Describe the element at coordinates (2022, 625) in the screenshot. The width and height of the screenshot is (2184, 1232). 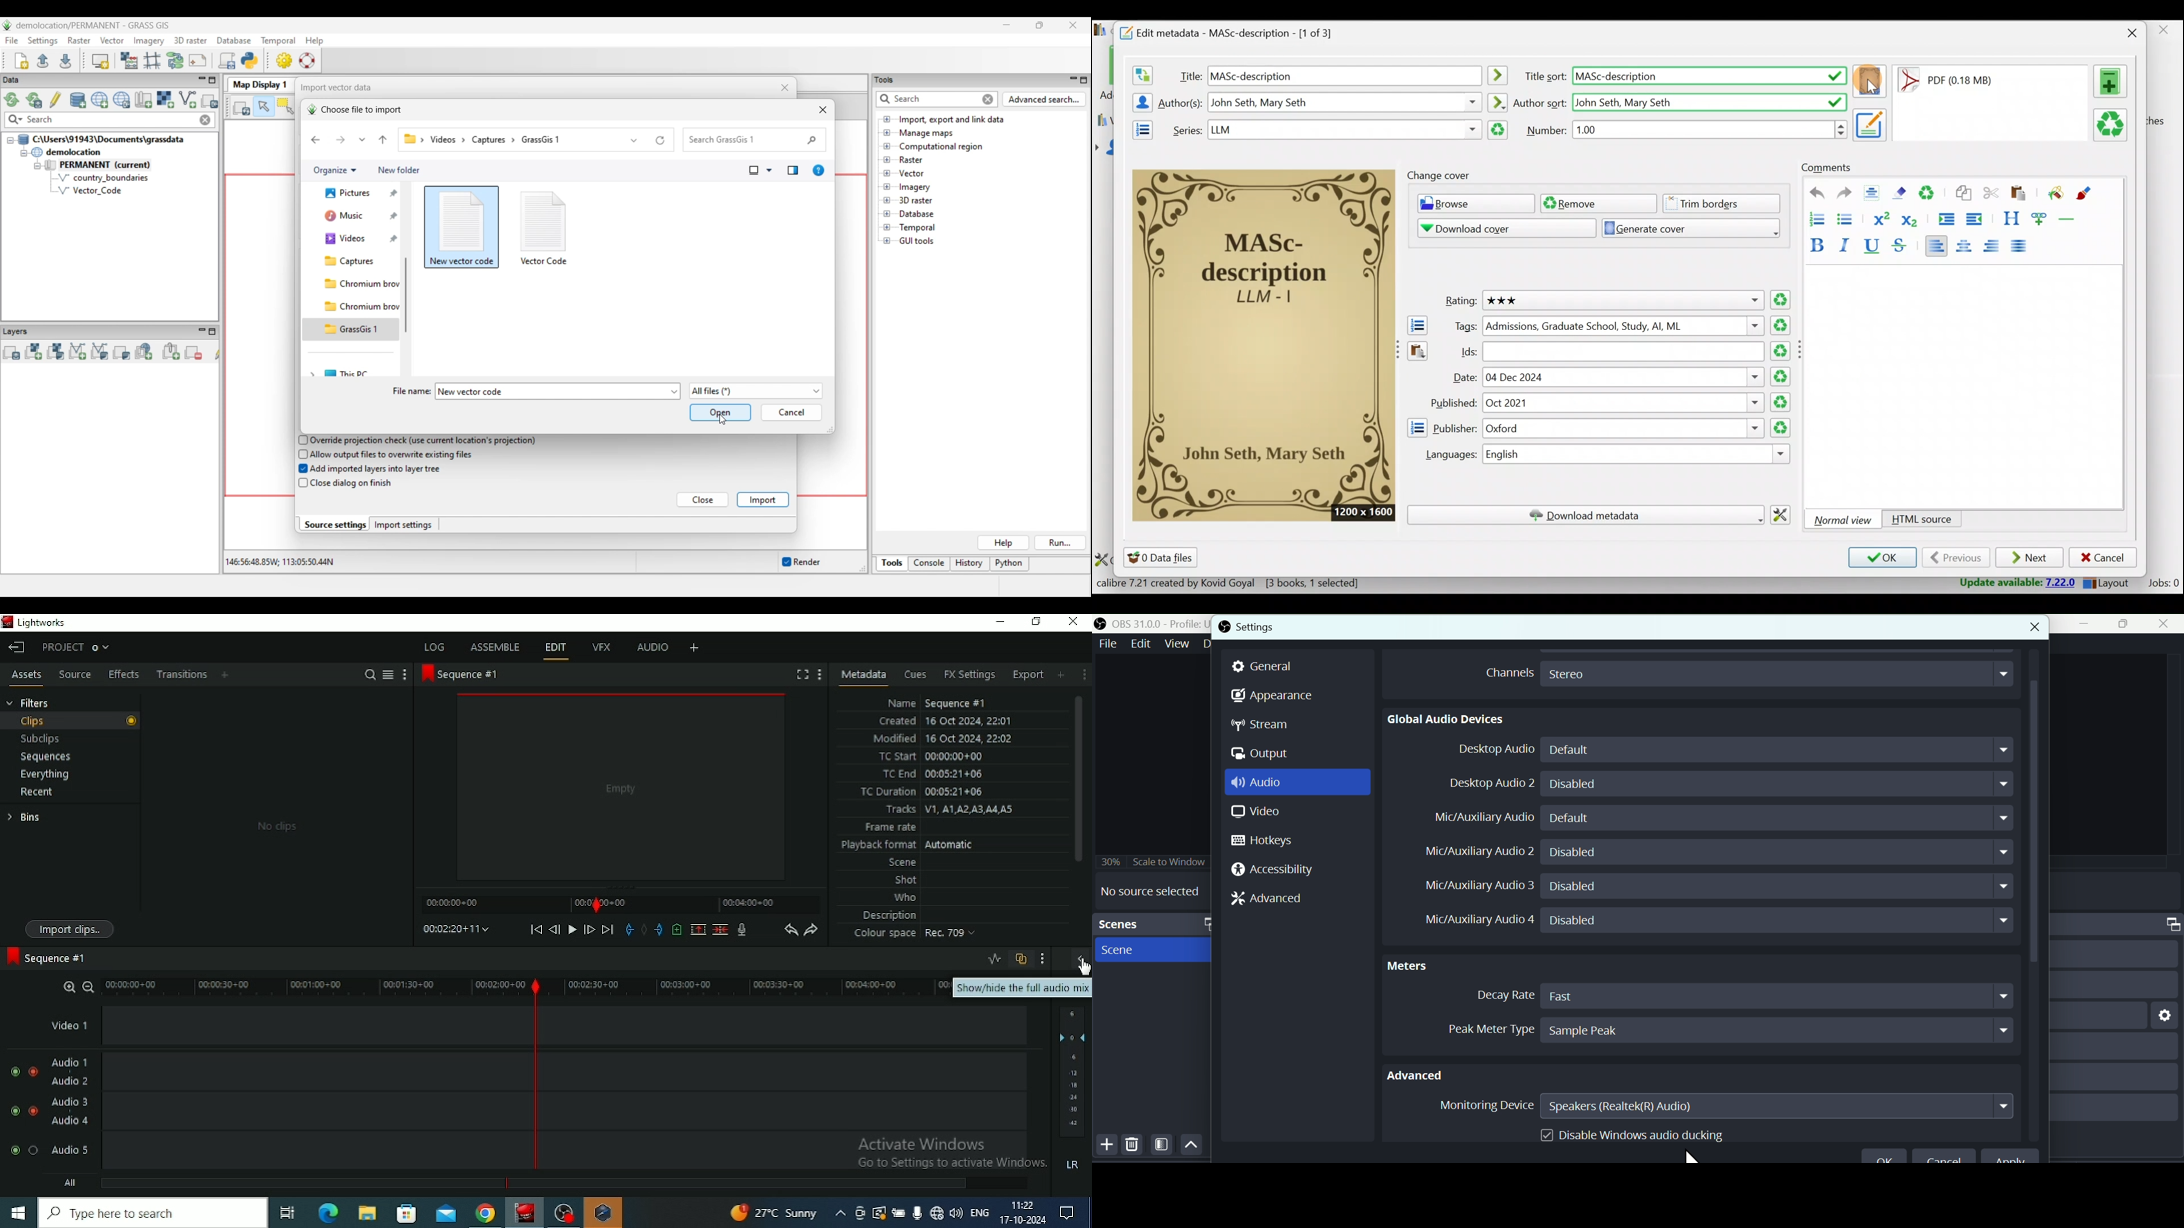
I see `close` at that location.